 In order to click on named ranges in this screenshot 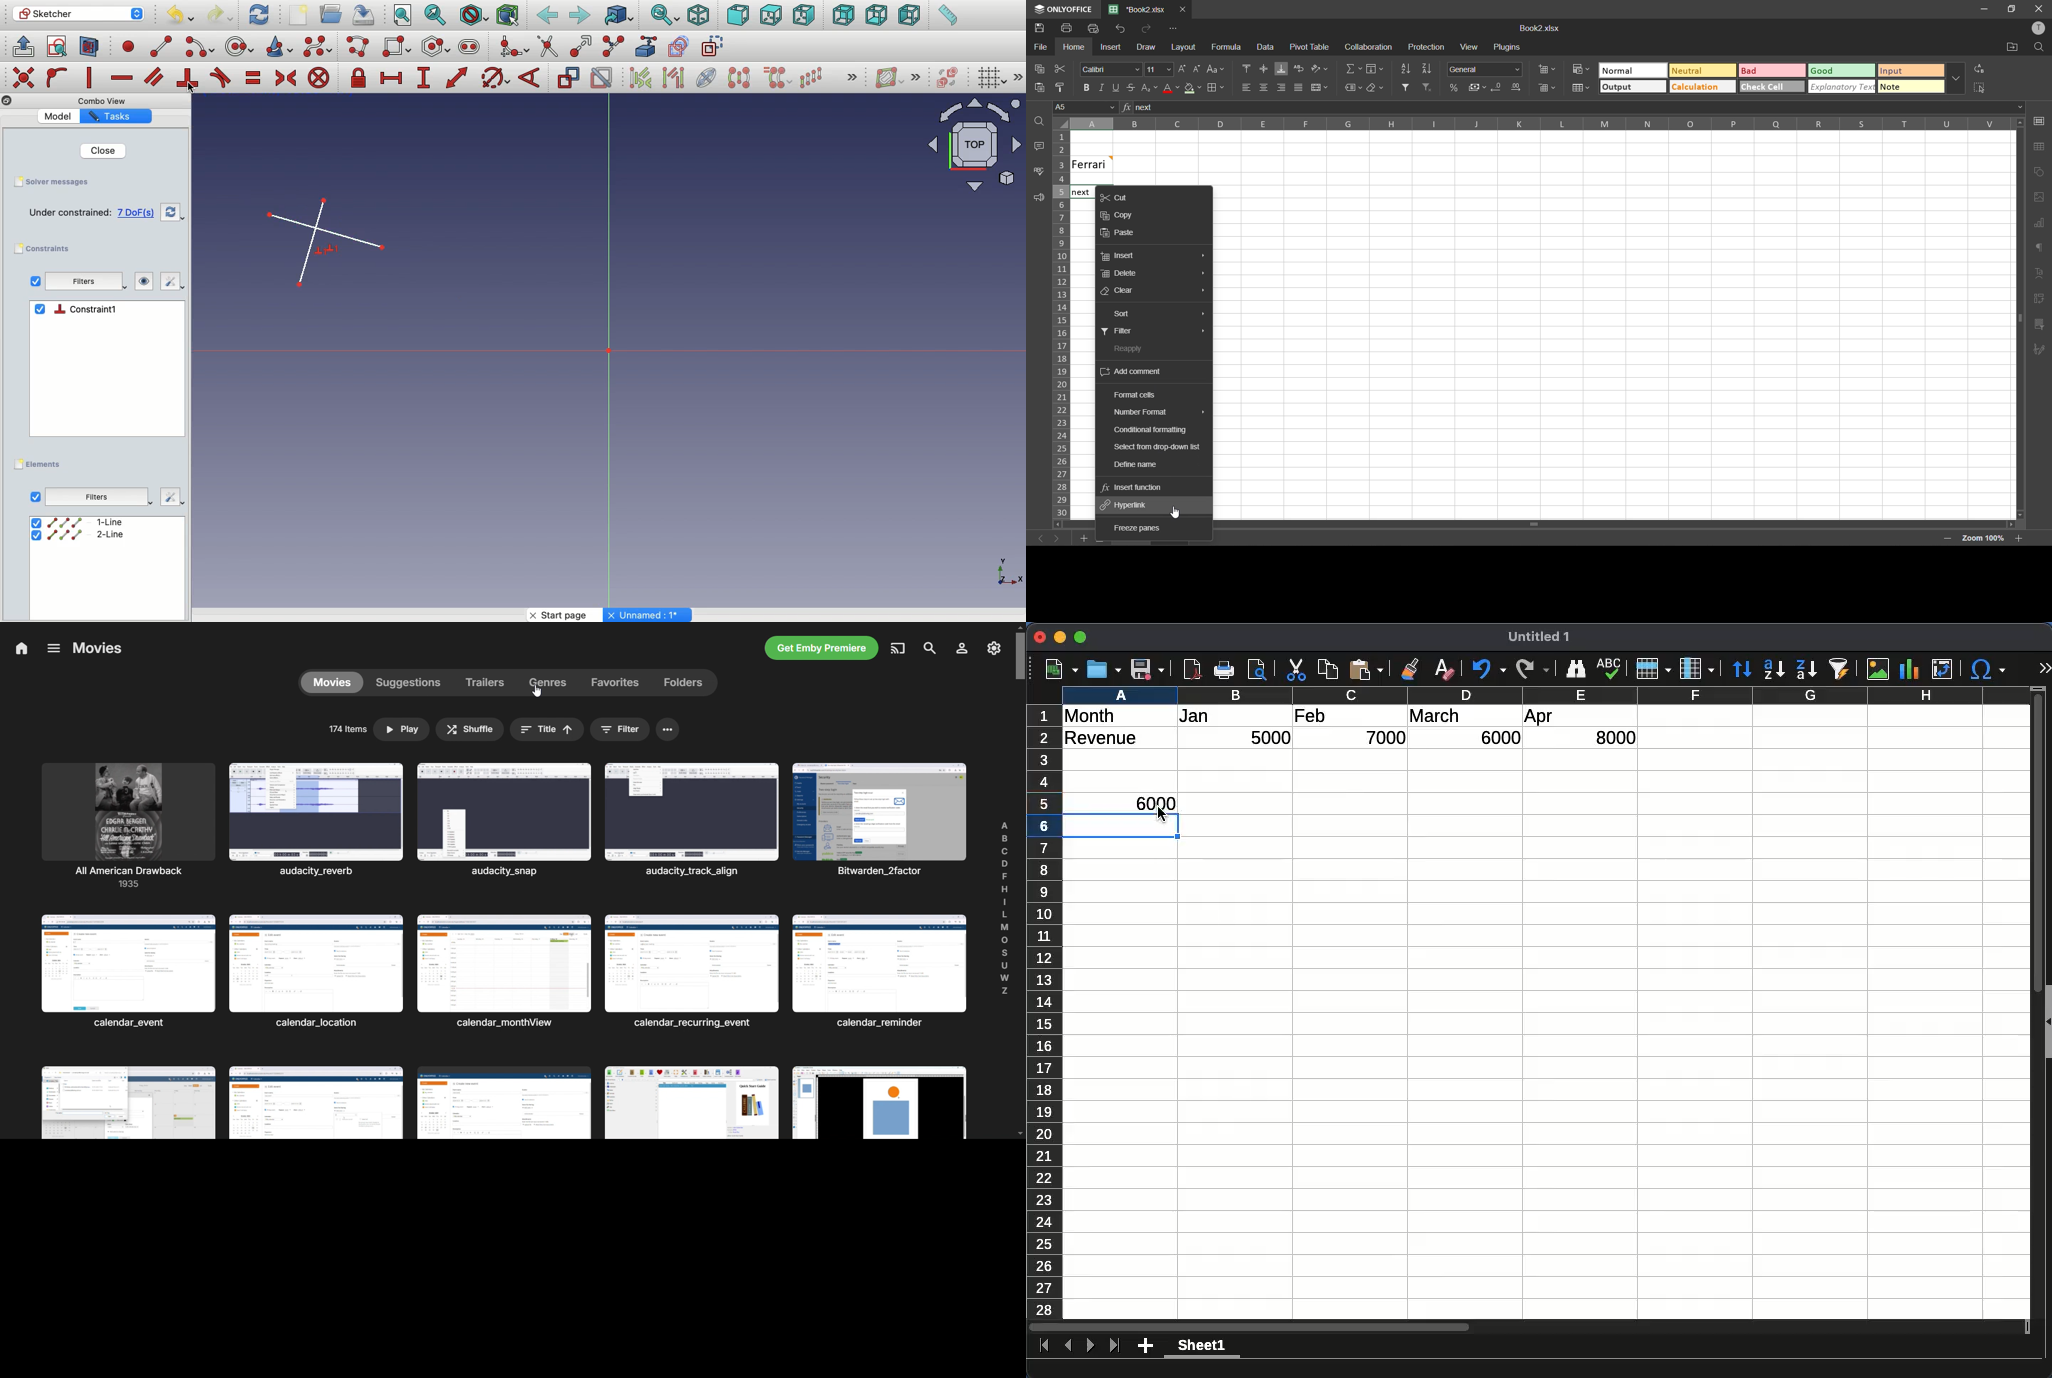, I will do `click(1354, 88)`.